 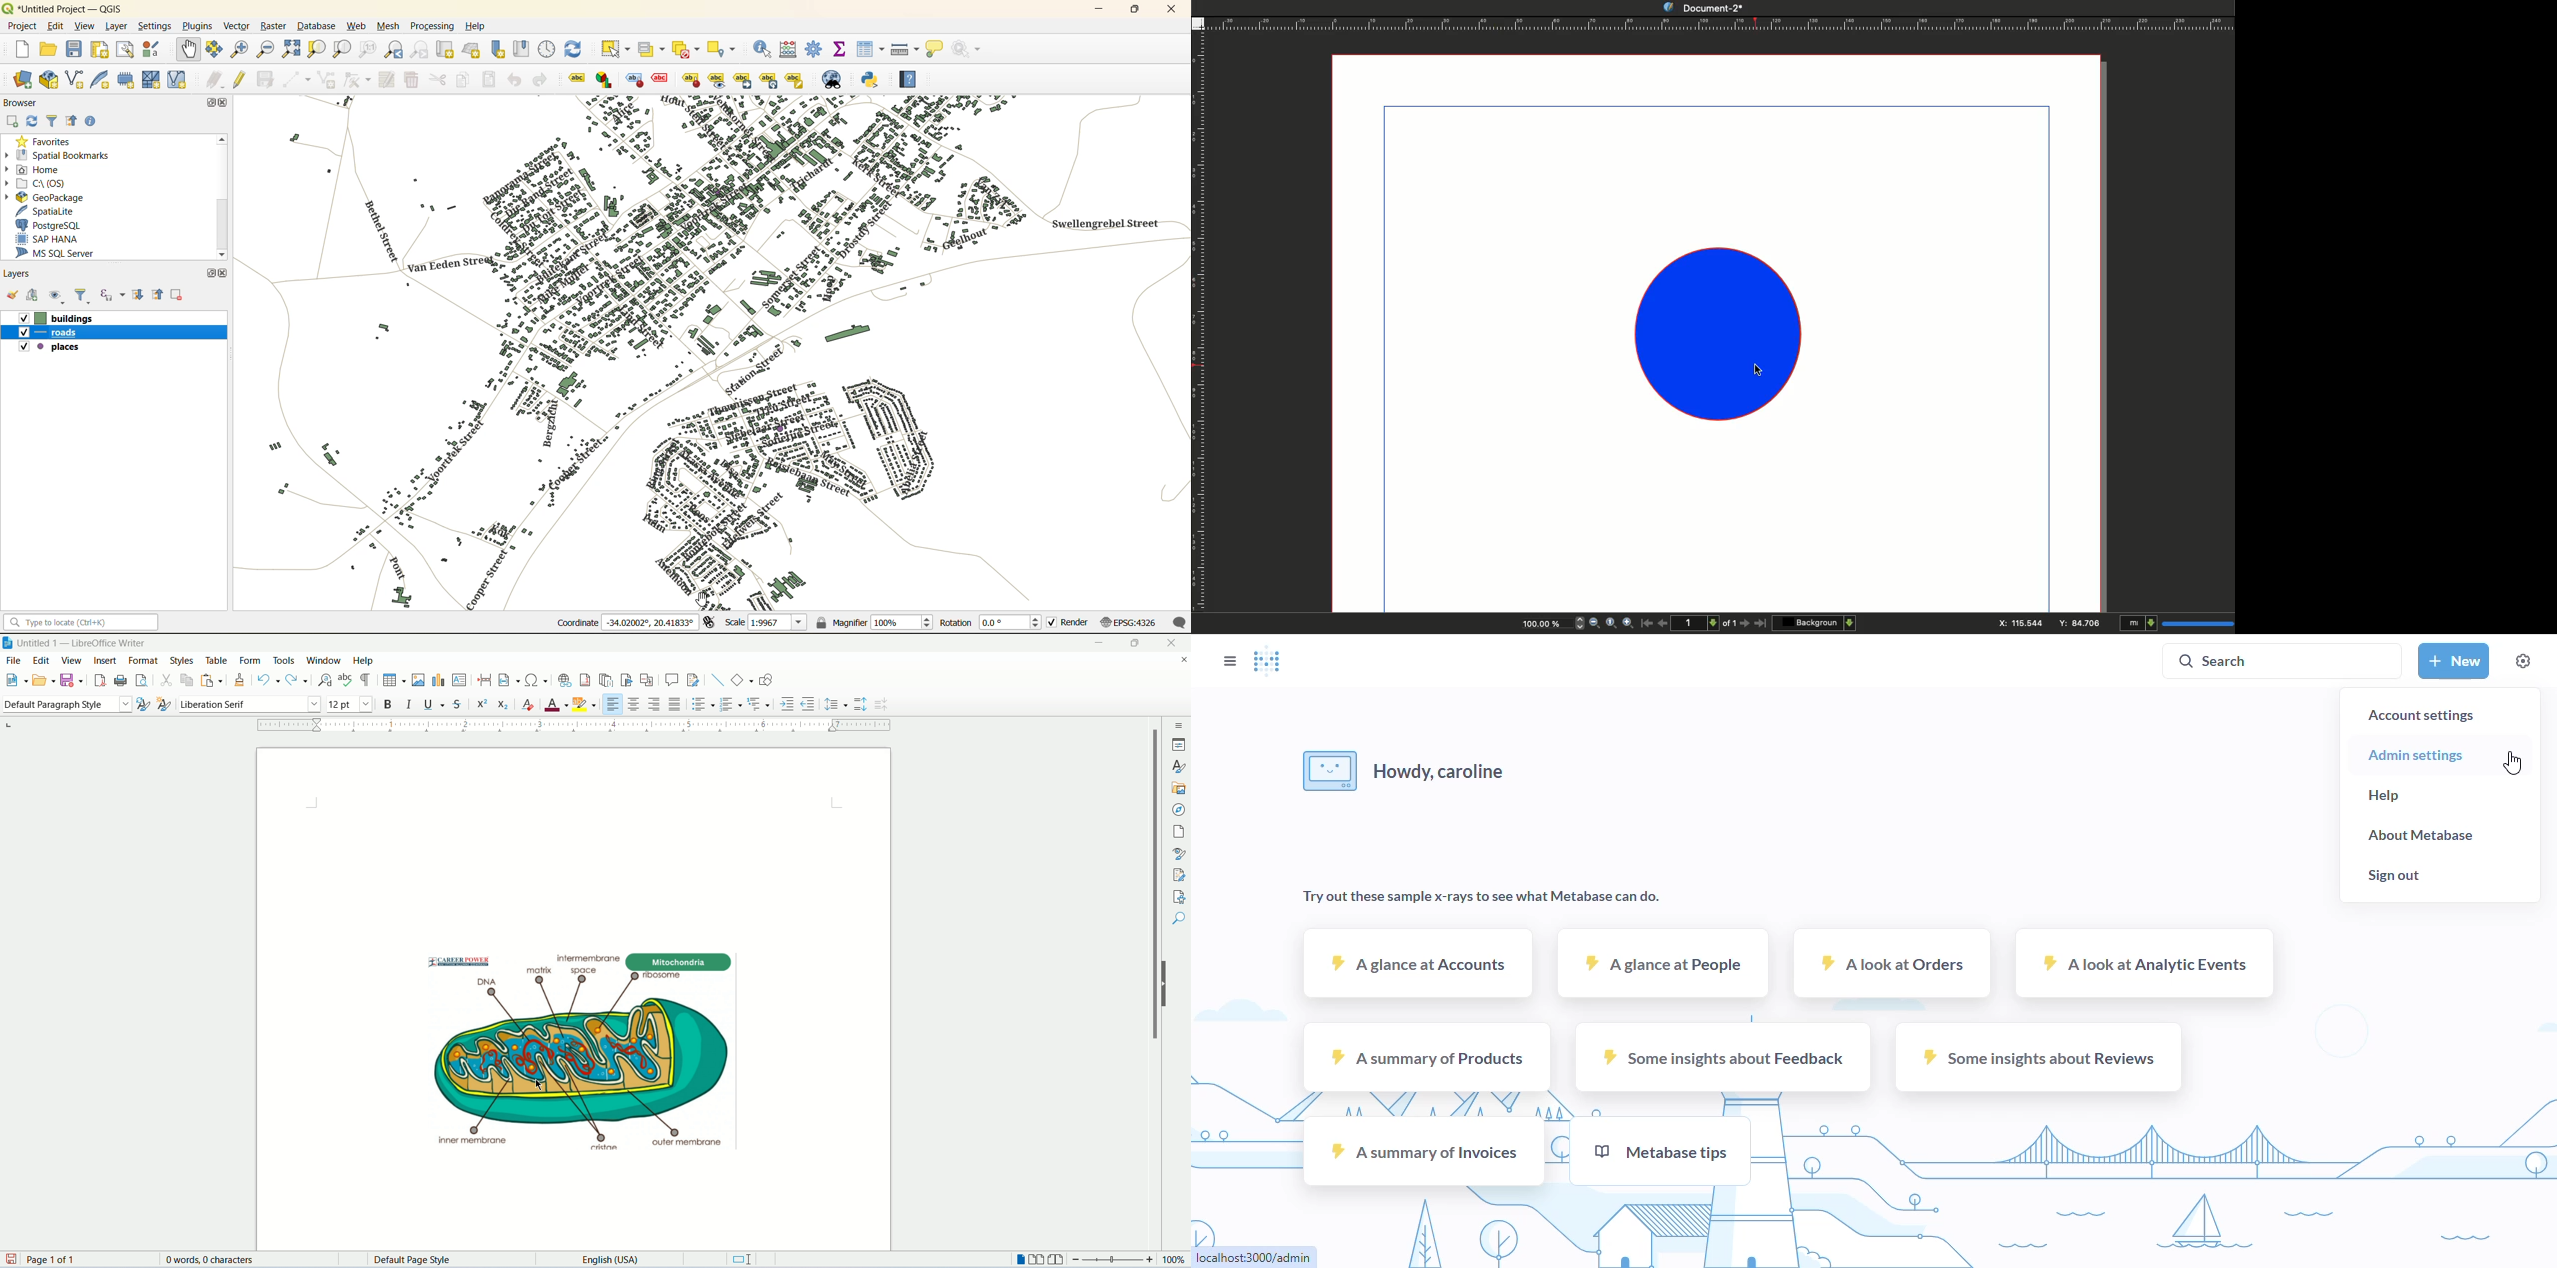 What do you see at coordinates (578, 50) in the screenshot?
I see `refresh` at bounding box center [578, 50].